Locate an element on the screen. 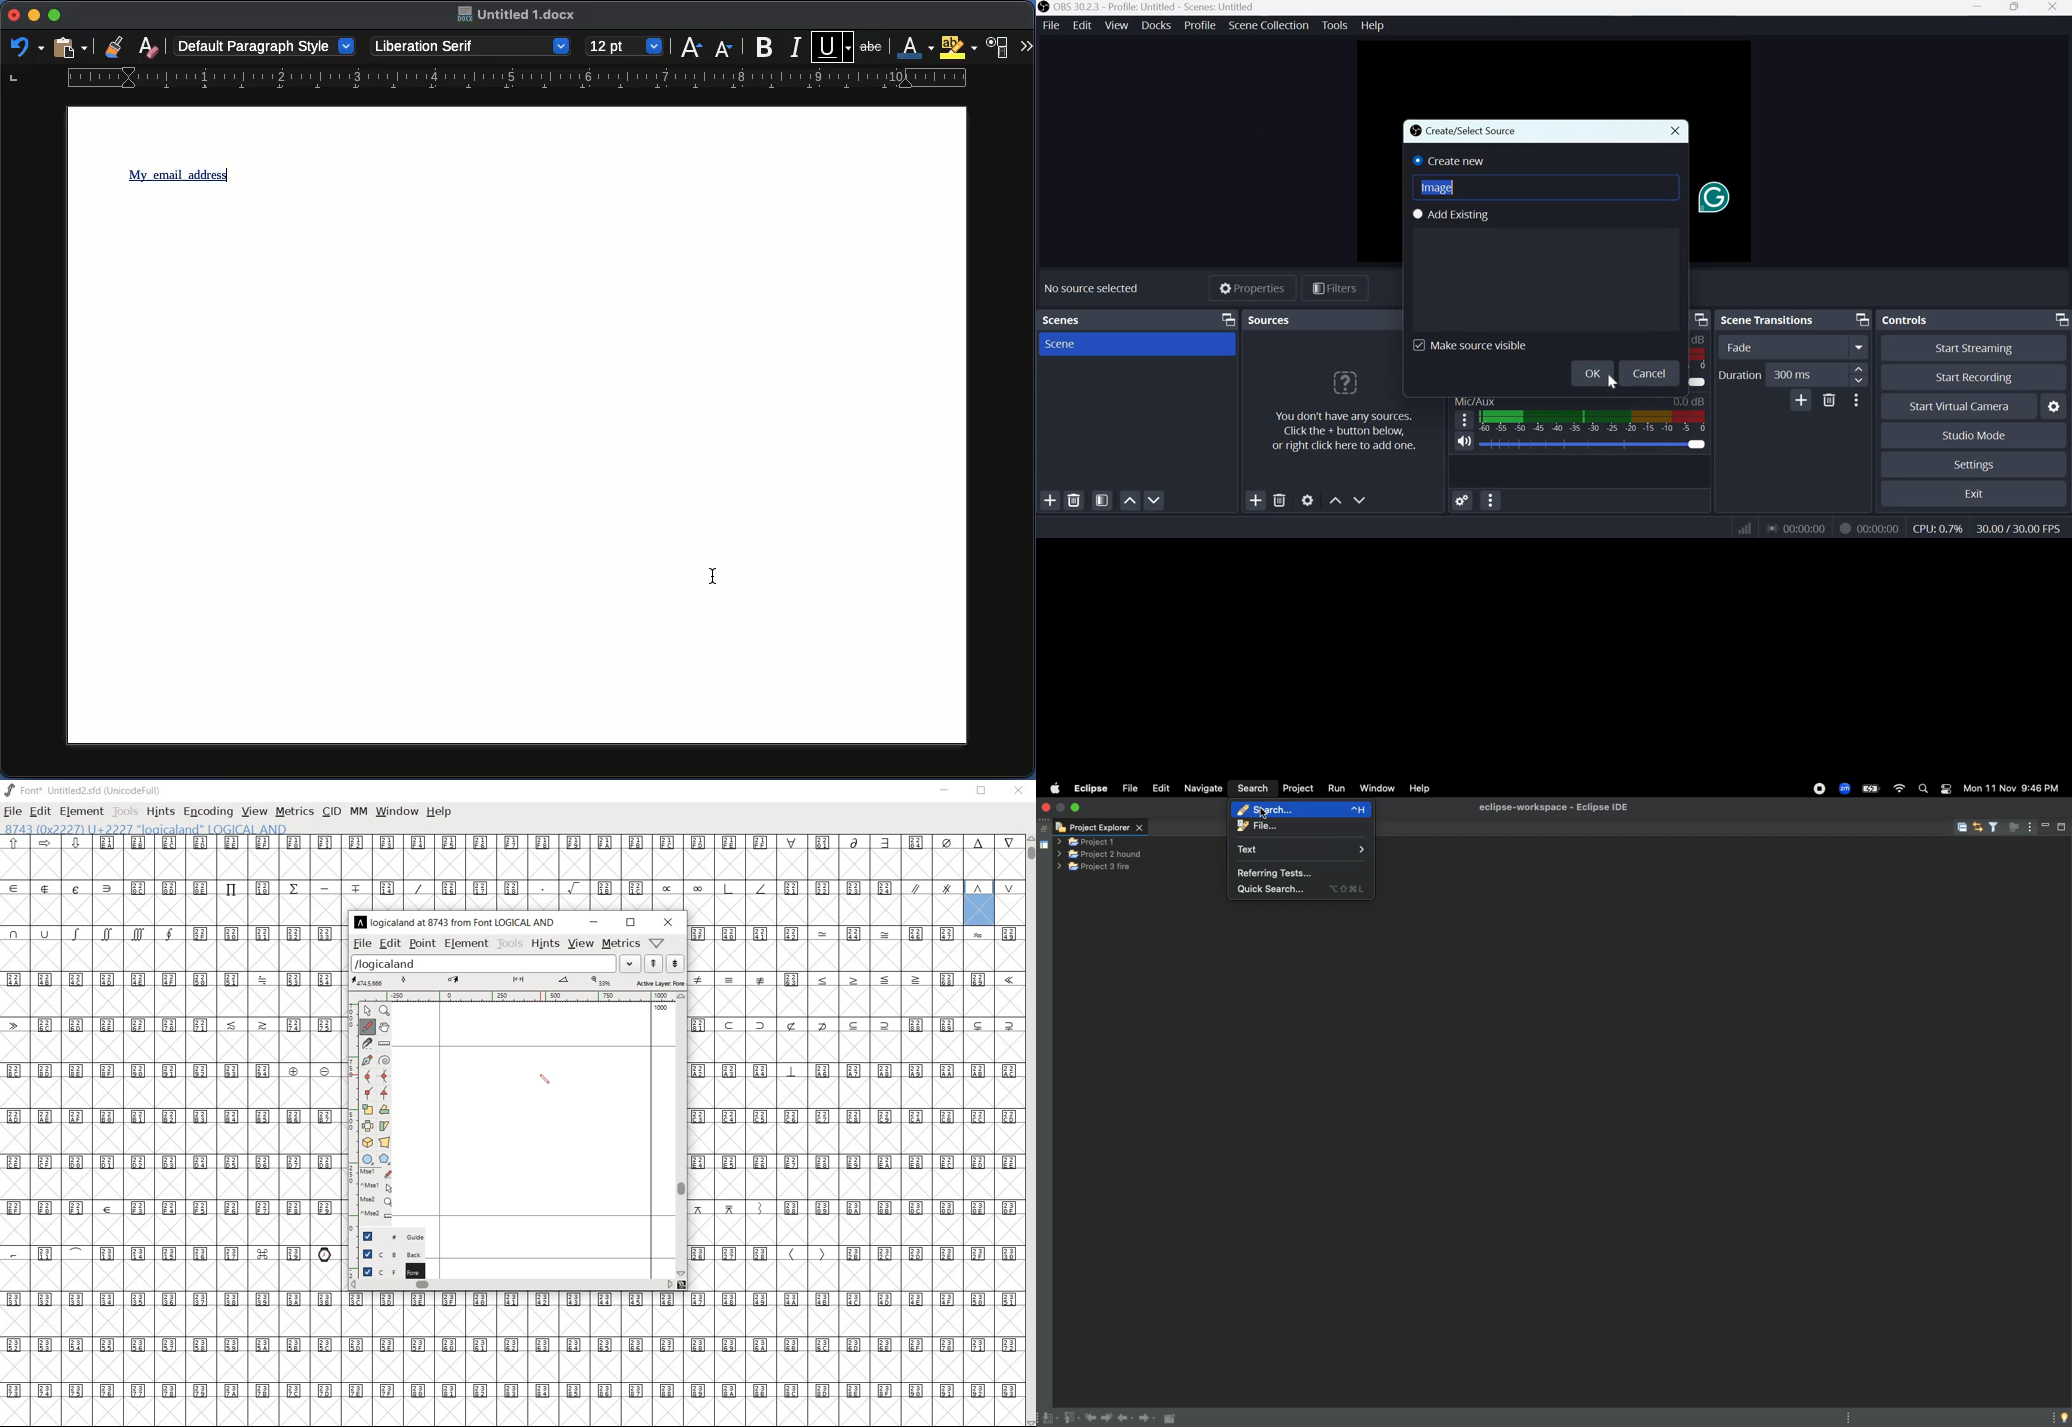 This screenshot has width=2072, height=1428. Maximize is located at coordinates (54, 15).